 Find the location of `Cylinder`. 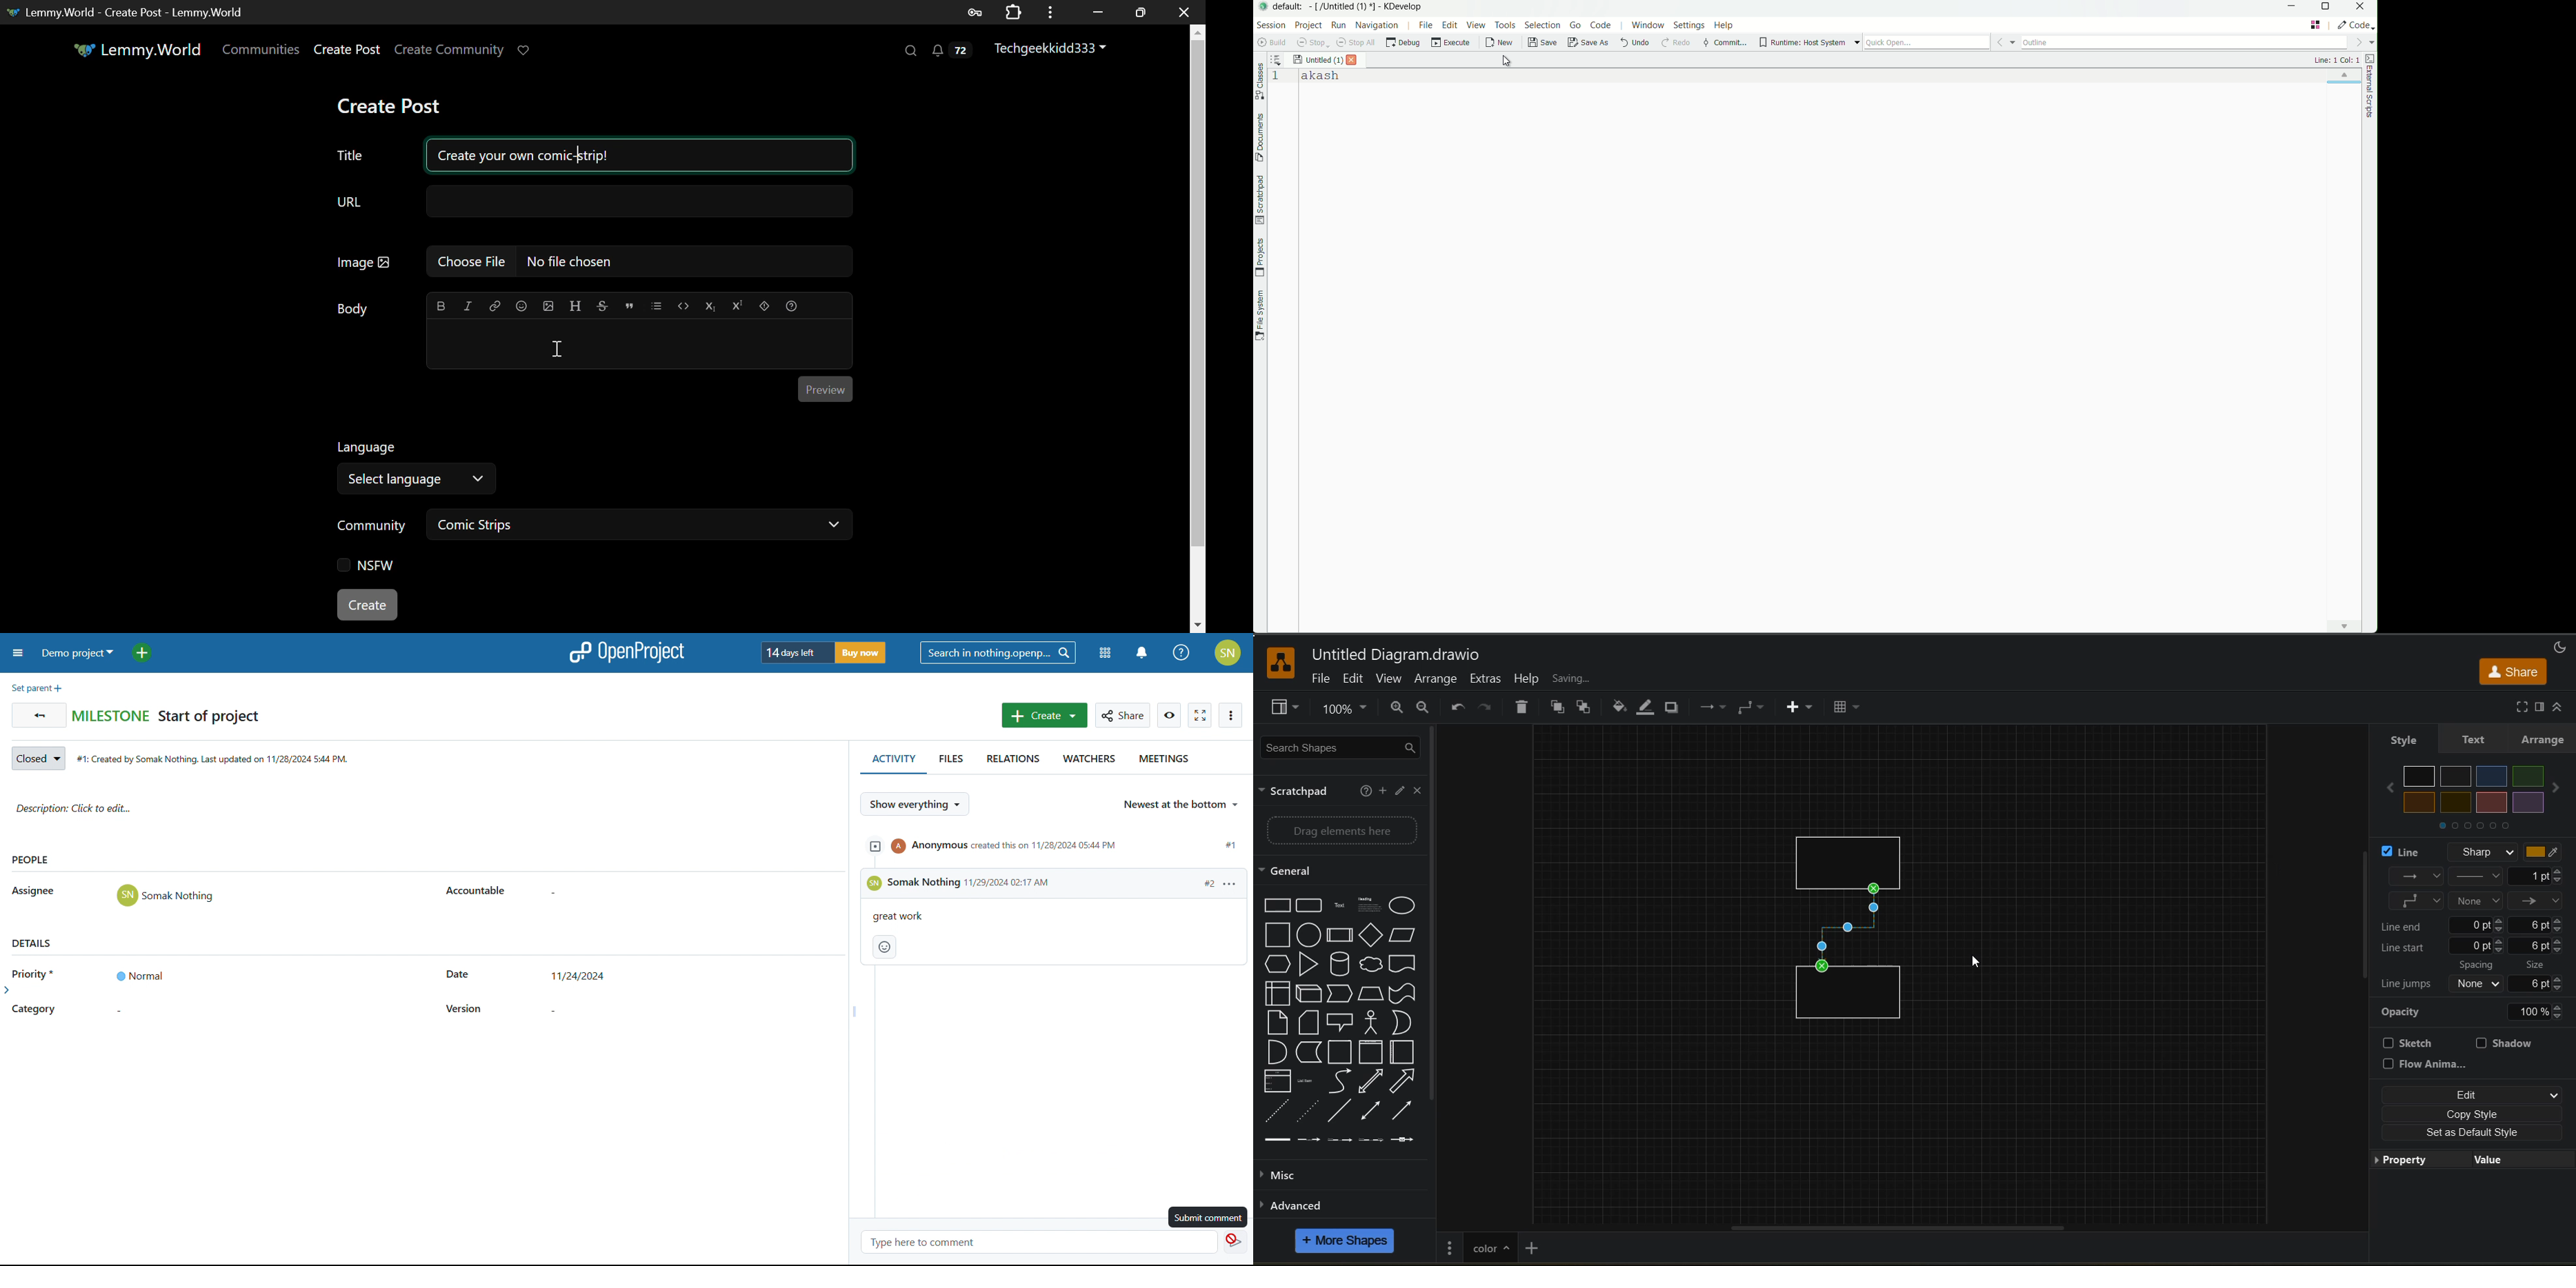

Cylinder is located at coordinates (1340, 964).